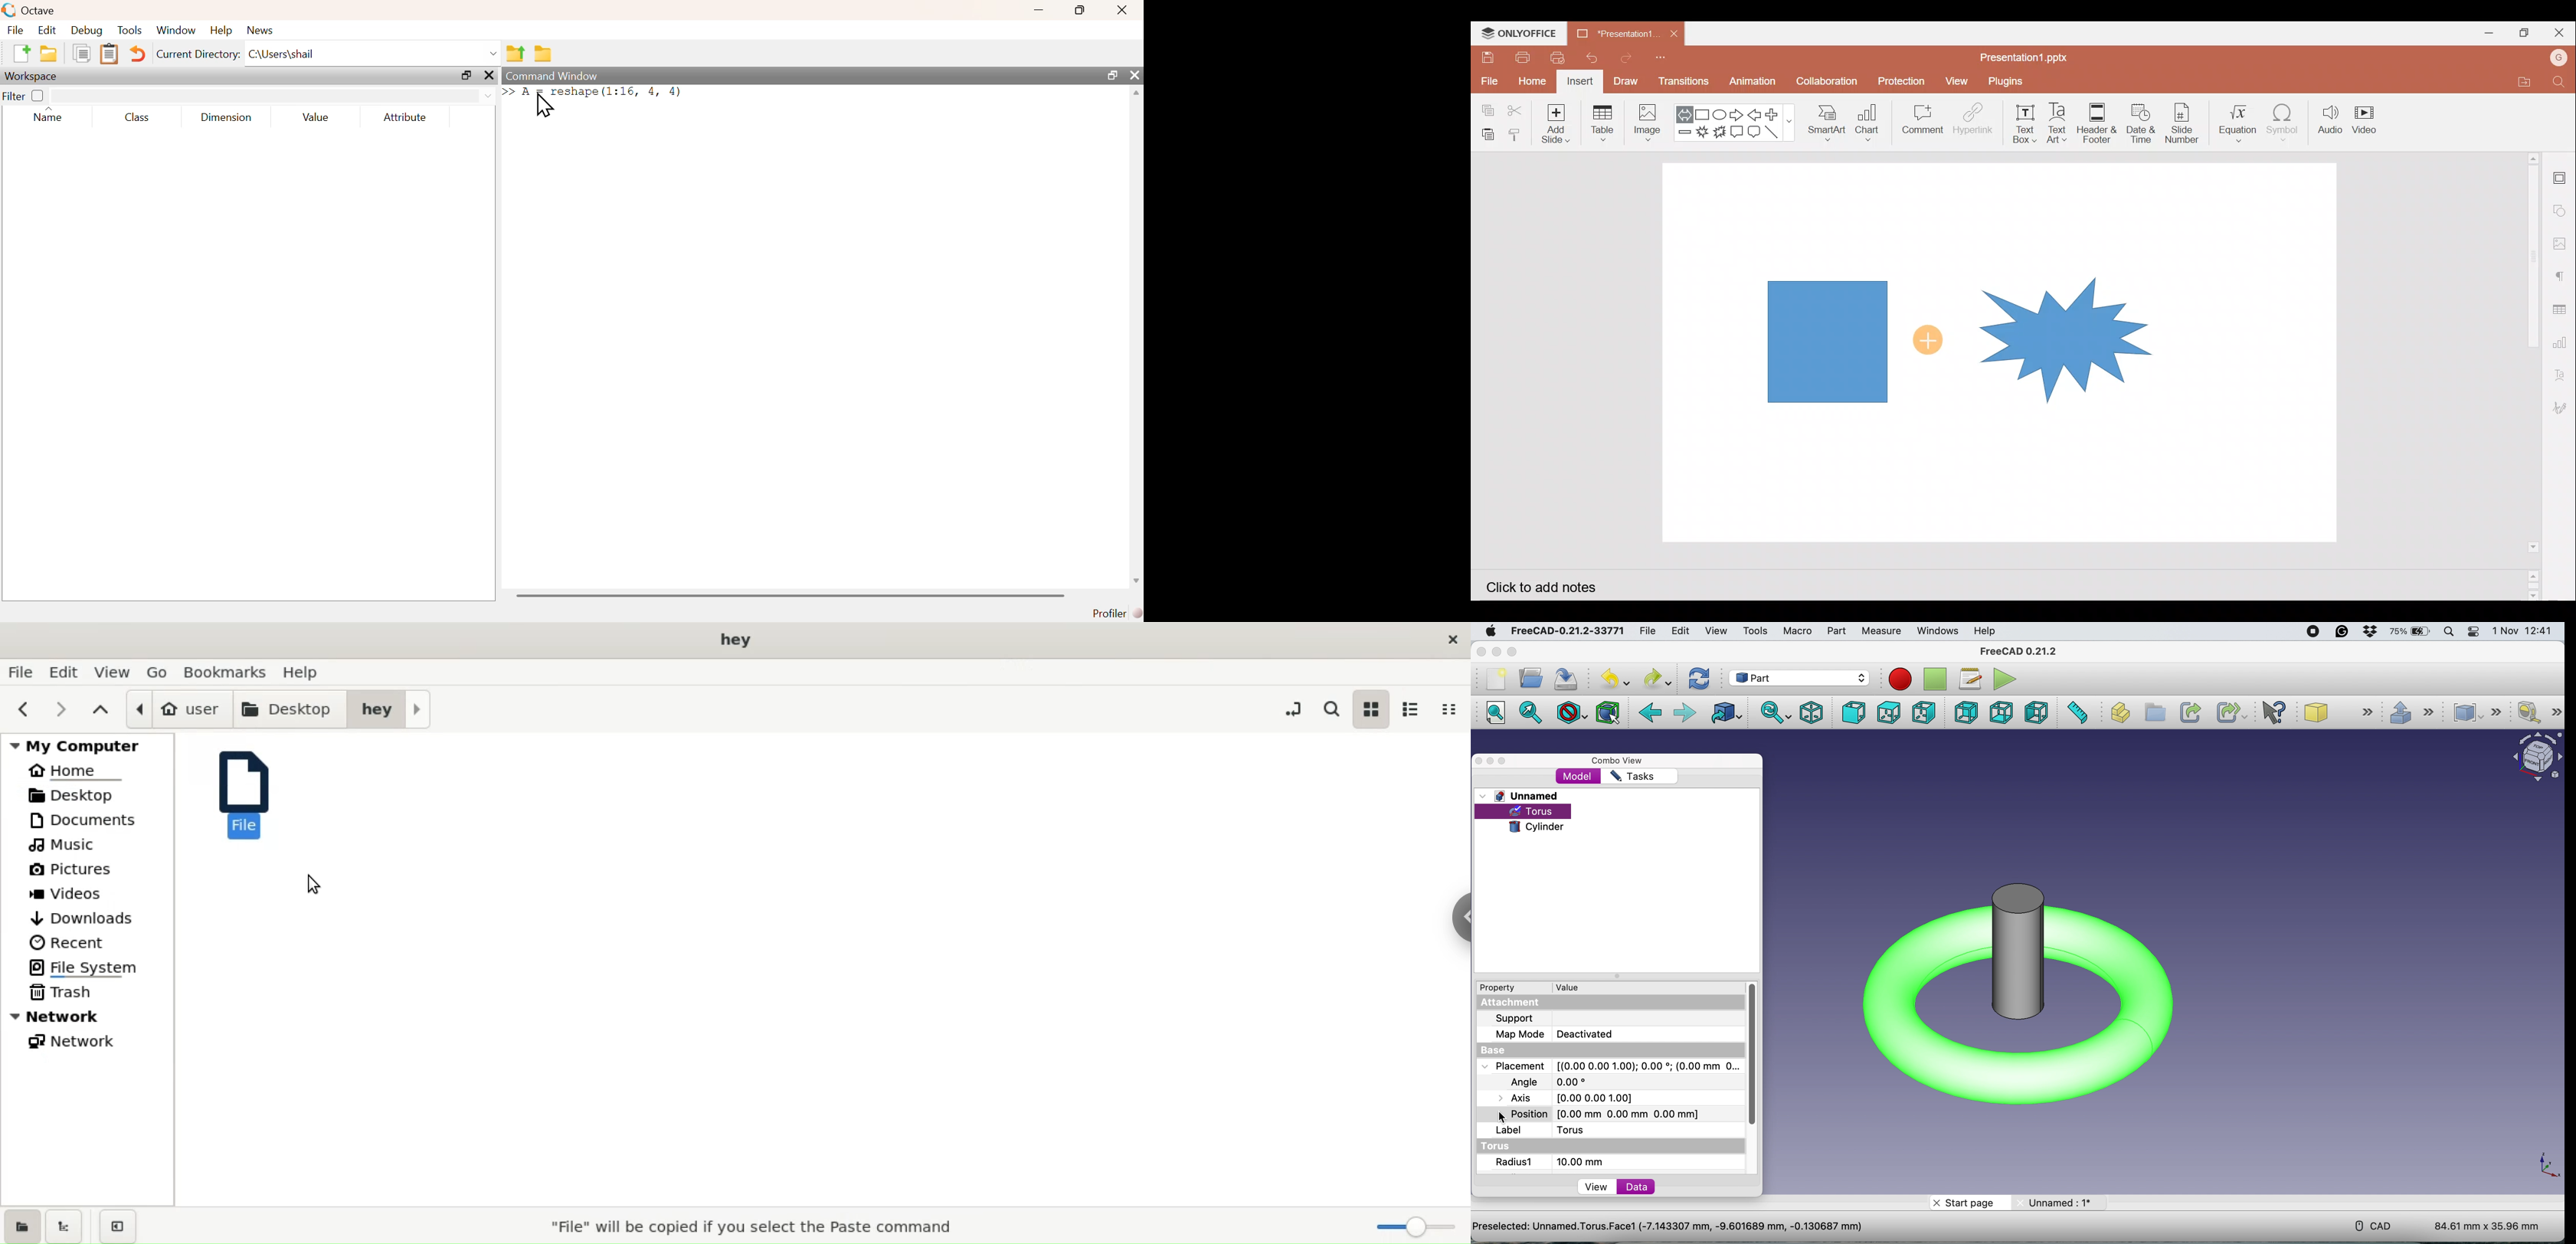 The height and width of the screenshot is (1260, 2576). Describe the element at coordinates (115, 1225) in the screenshot. I see `close sidebar` at that location.